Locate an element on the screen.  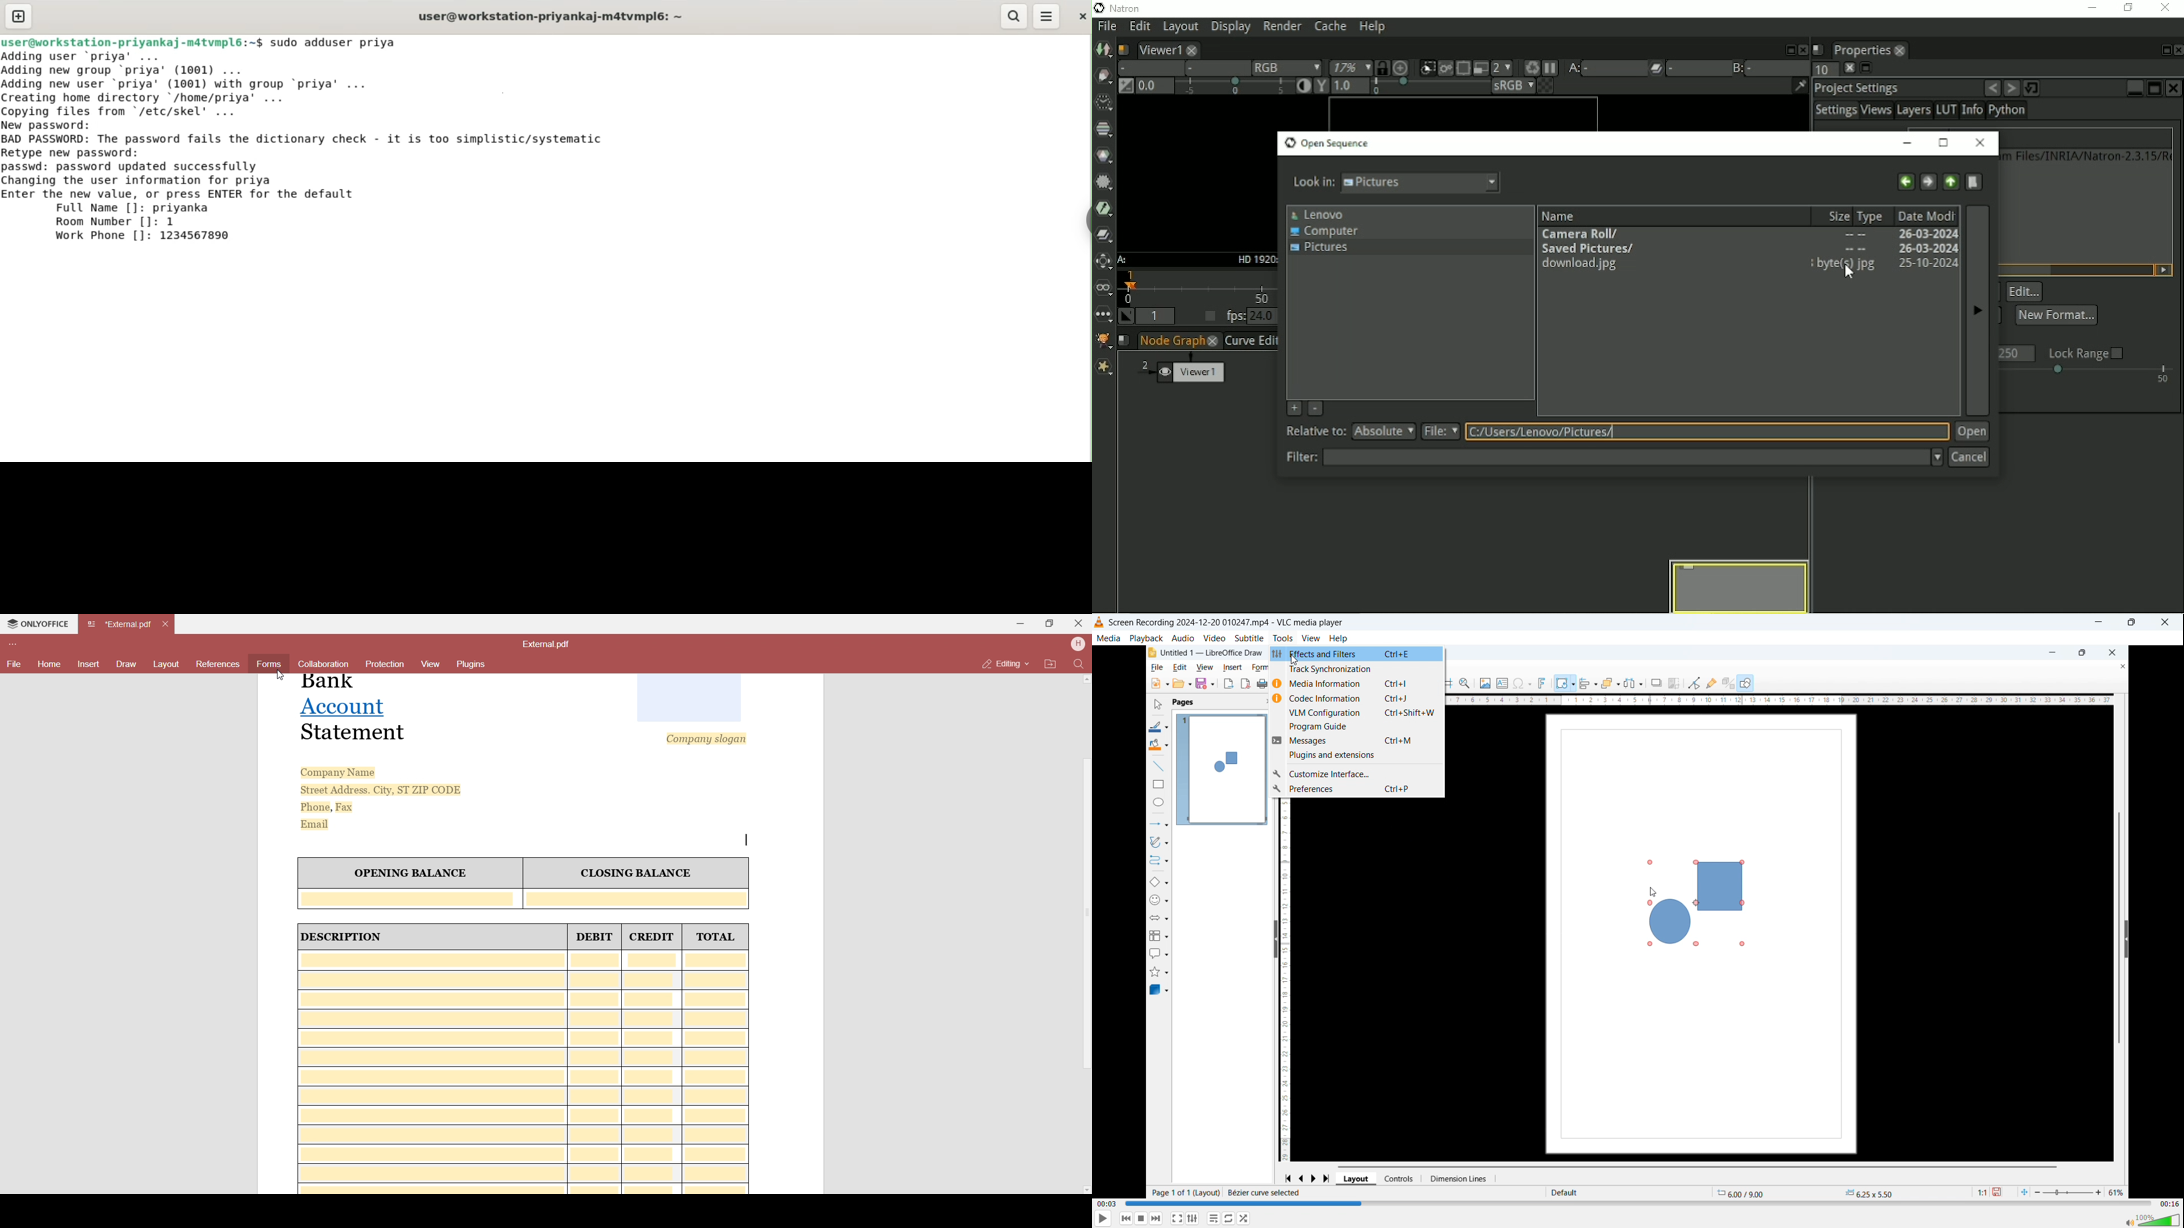
External.pdf(File Name) is located at coordinates (552, 644).